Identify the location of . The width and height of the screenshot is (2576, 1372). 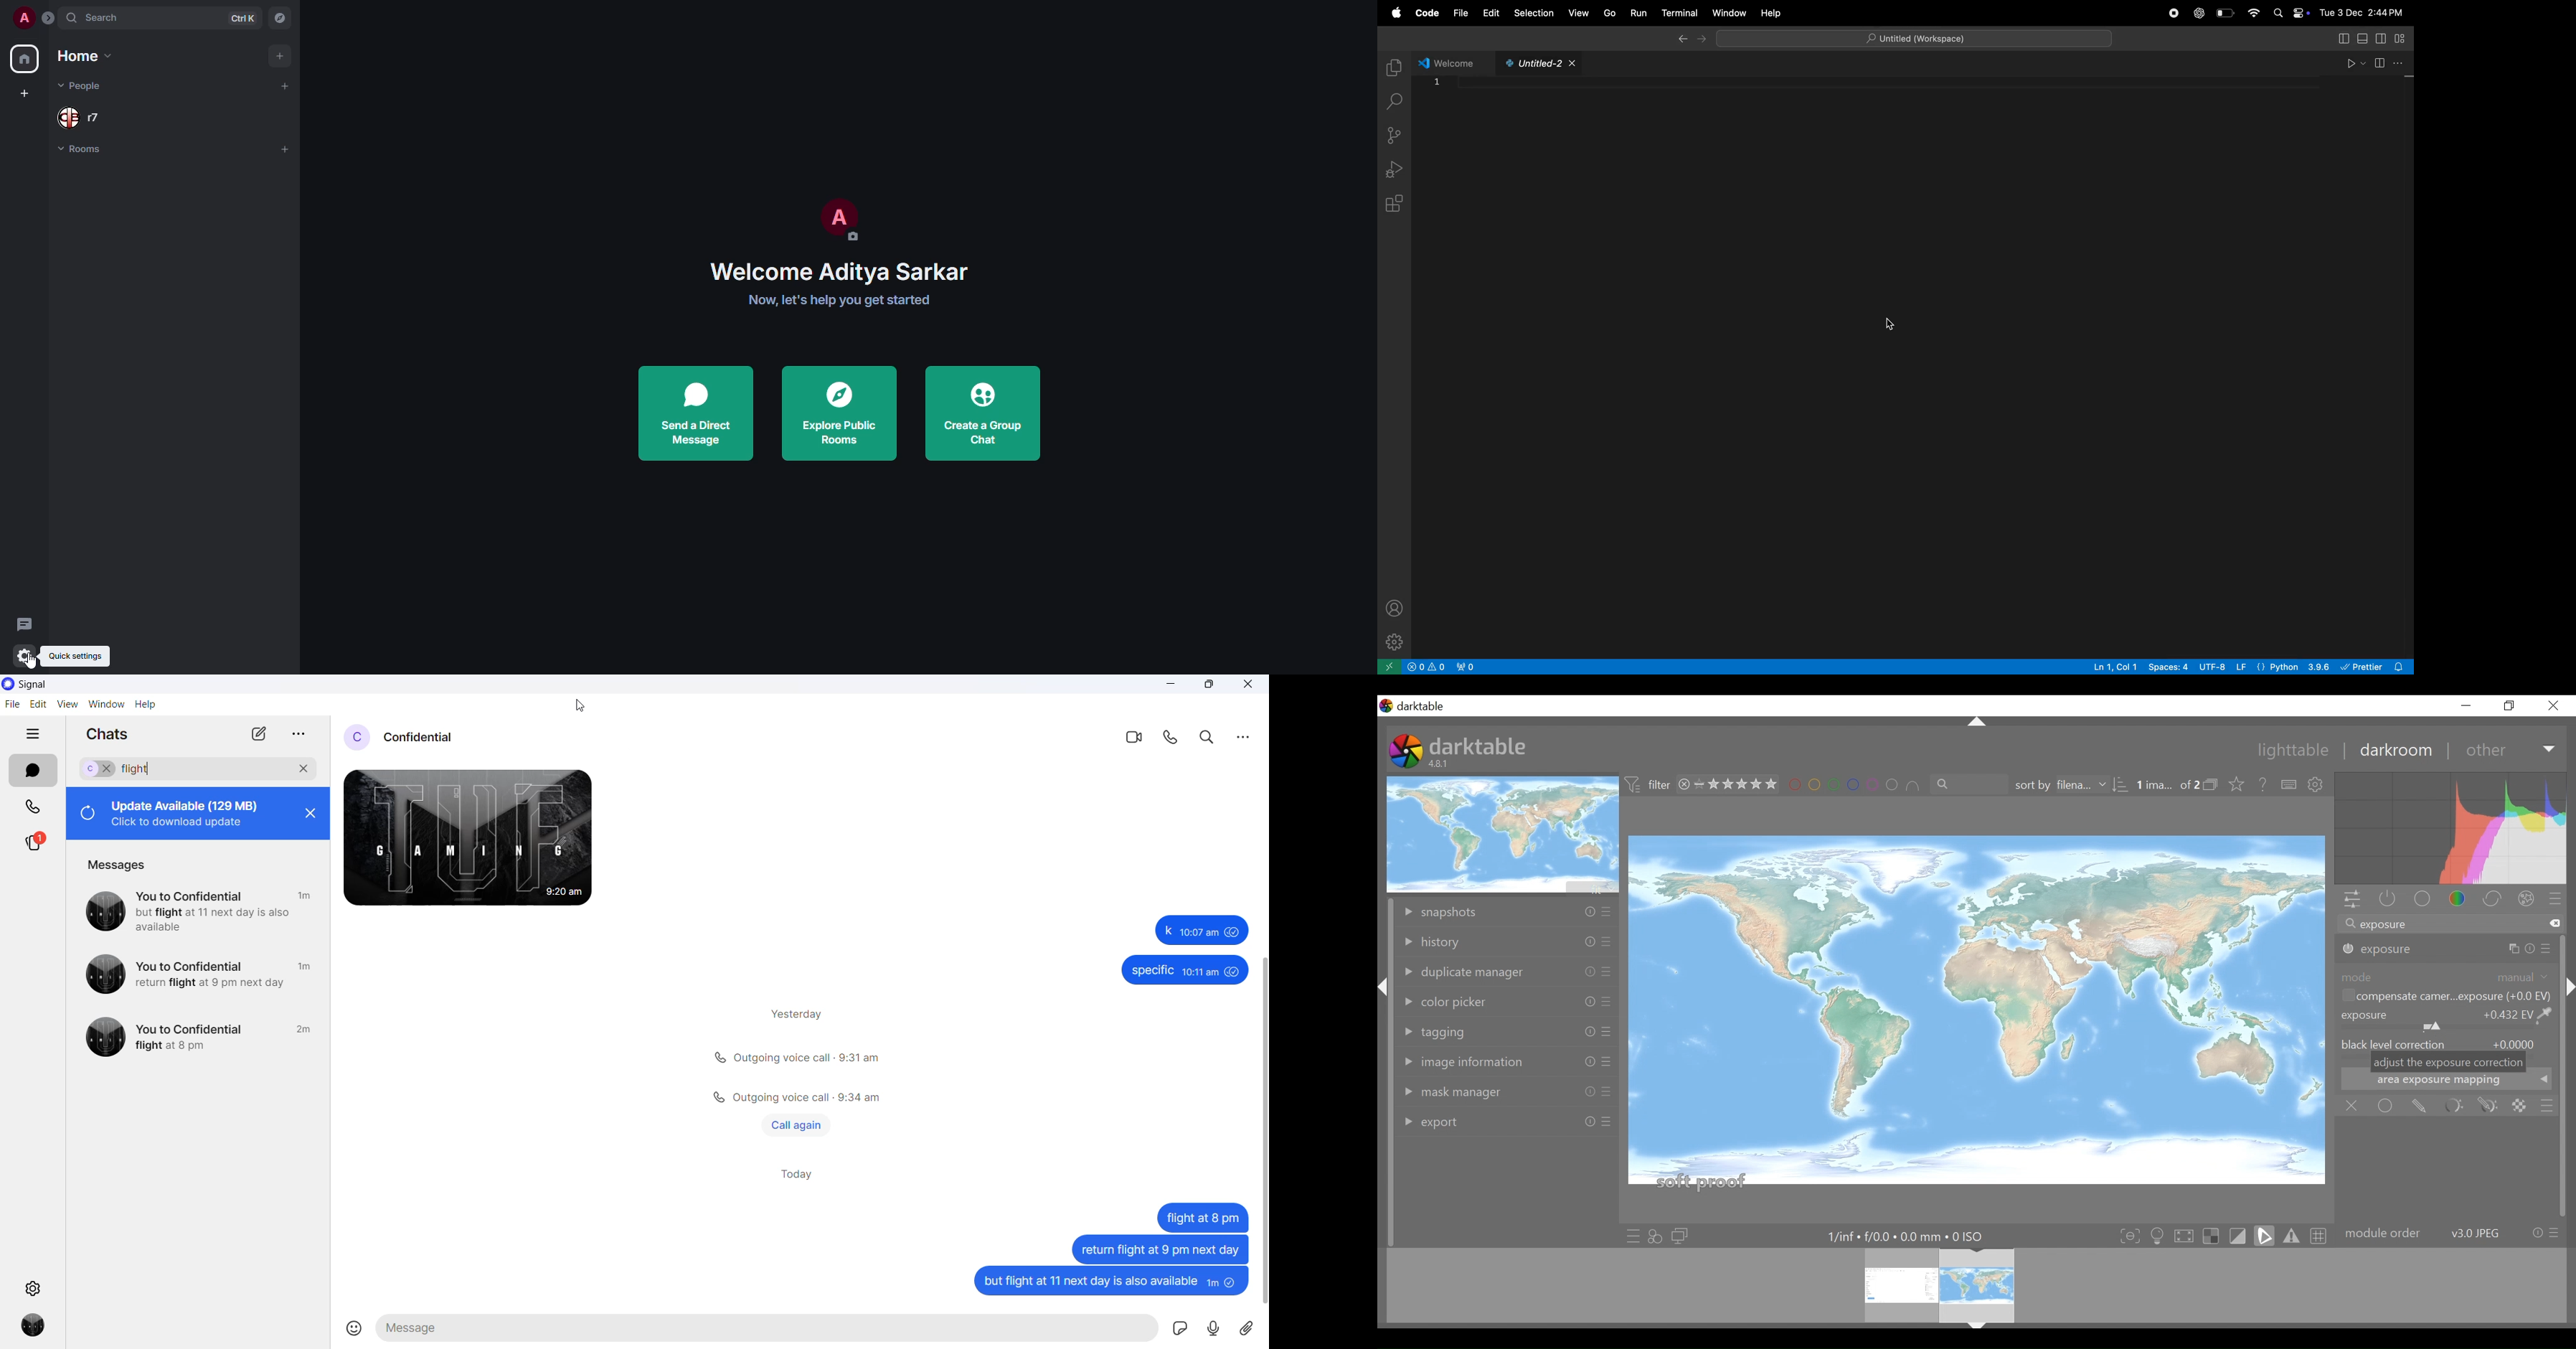
(1586, 1122).